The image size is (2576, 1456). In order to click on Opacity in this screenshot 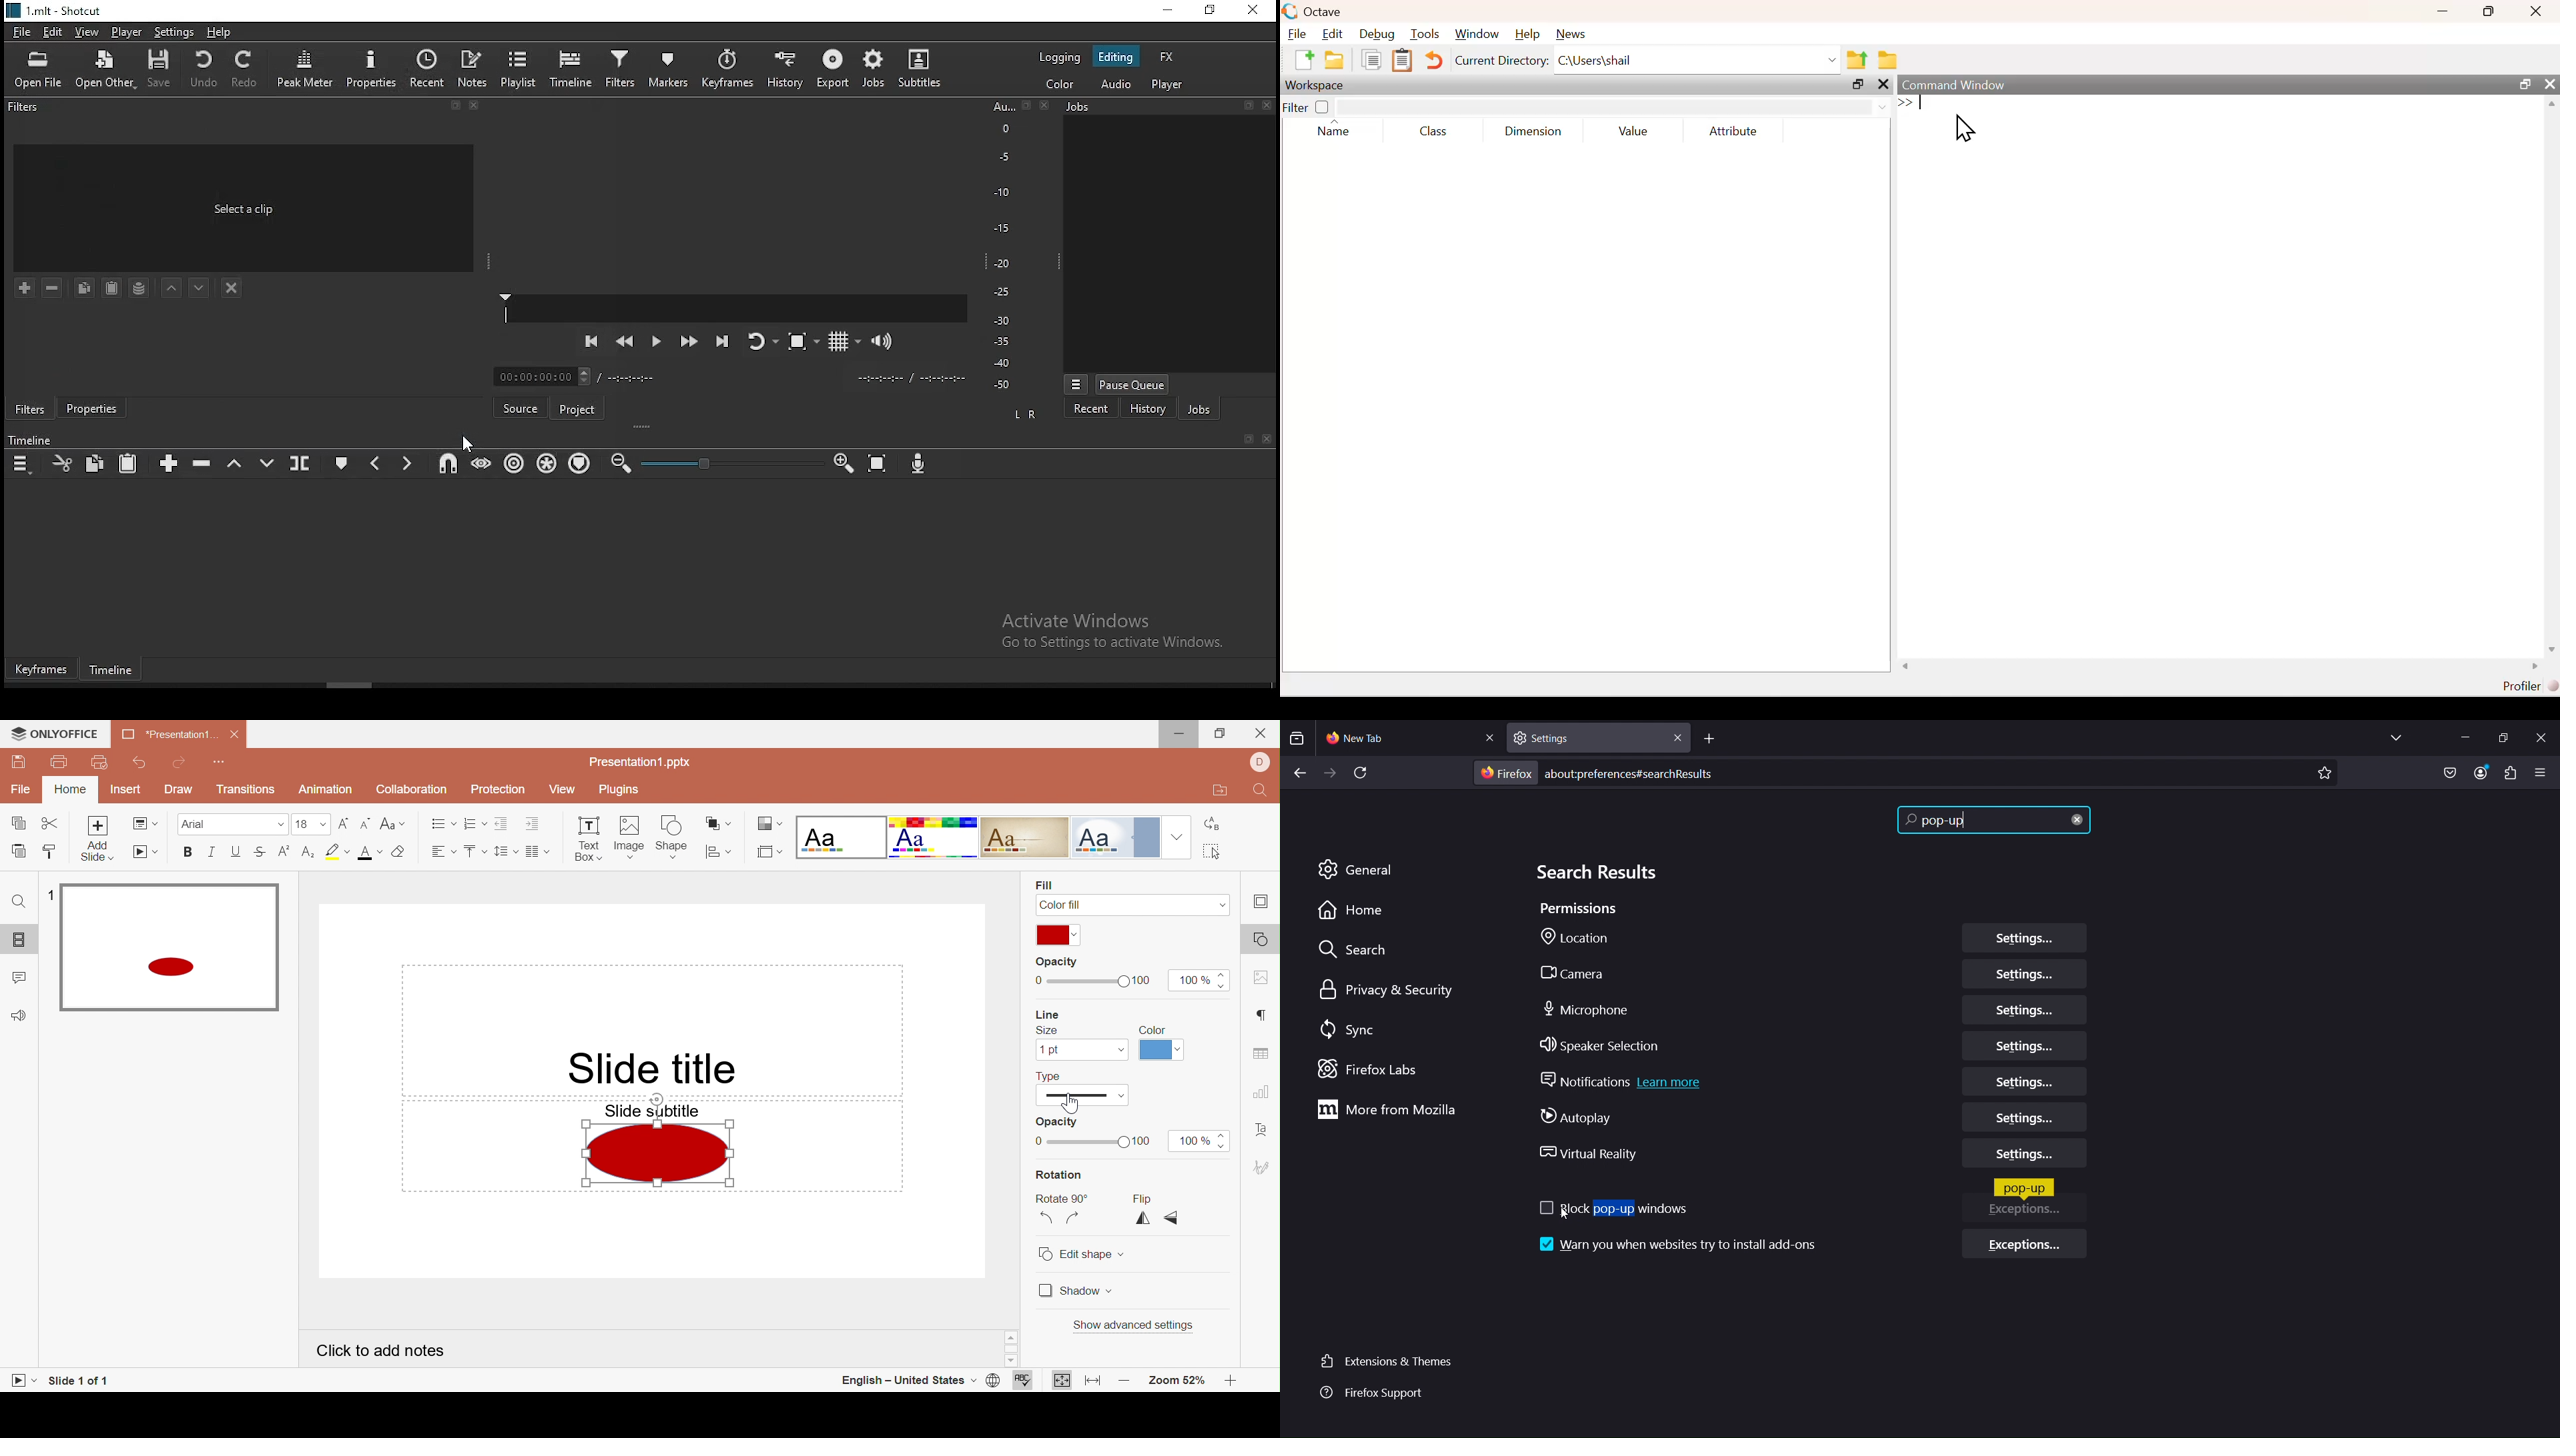, I will do `click(1056, 964)`.